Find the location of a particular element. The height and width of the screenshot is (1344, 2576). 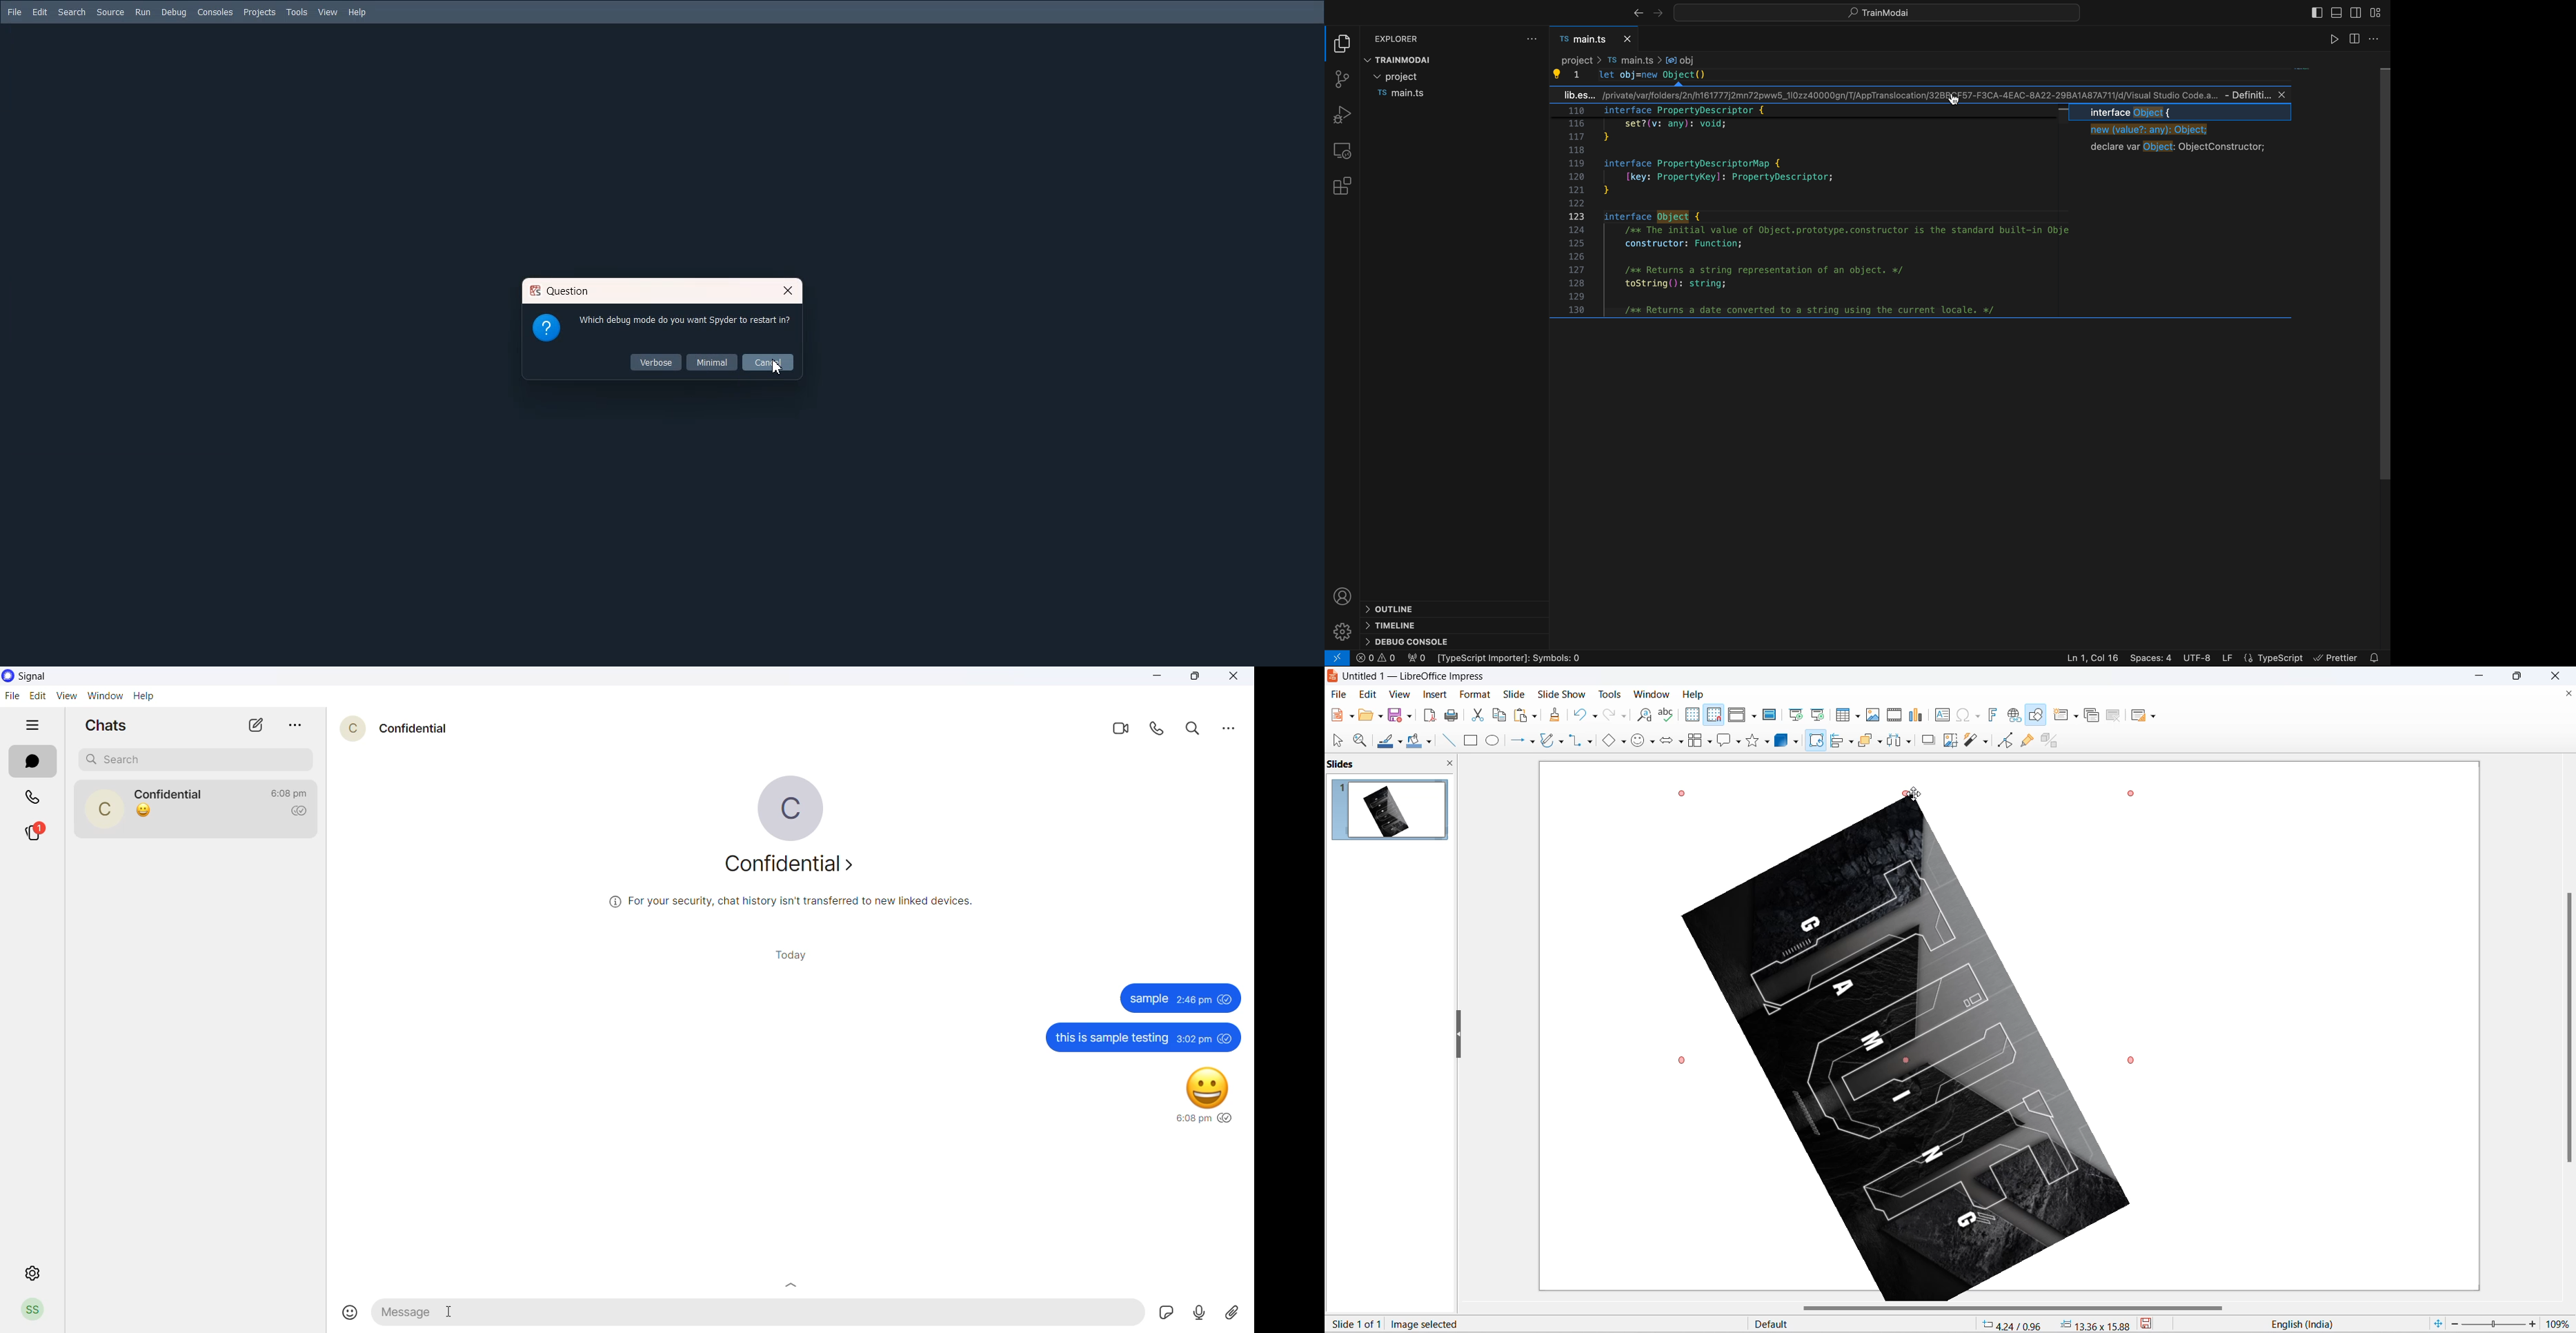

more options is located at coordinates (1226, 731).